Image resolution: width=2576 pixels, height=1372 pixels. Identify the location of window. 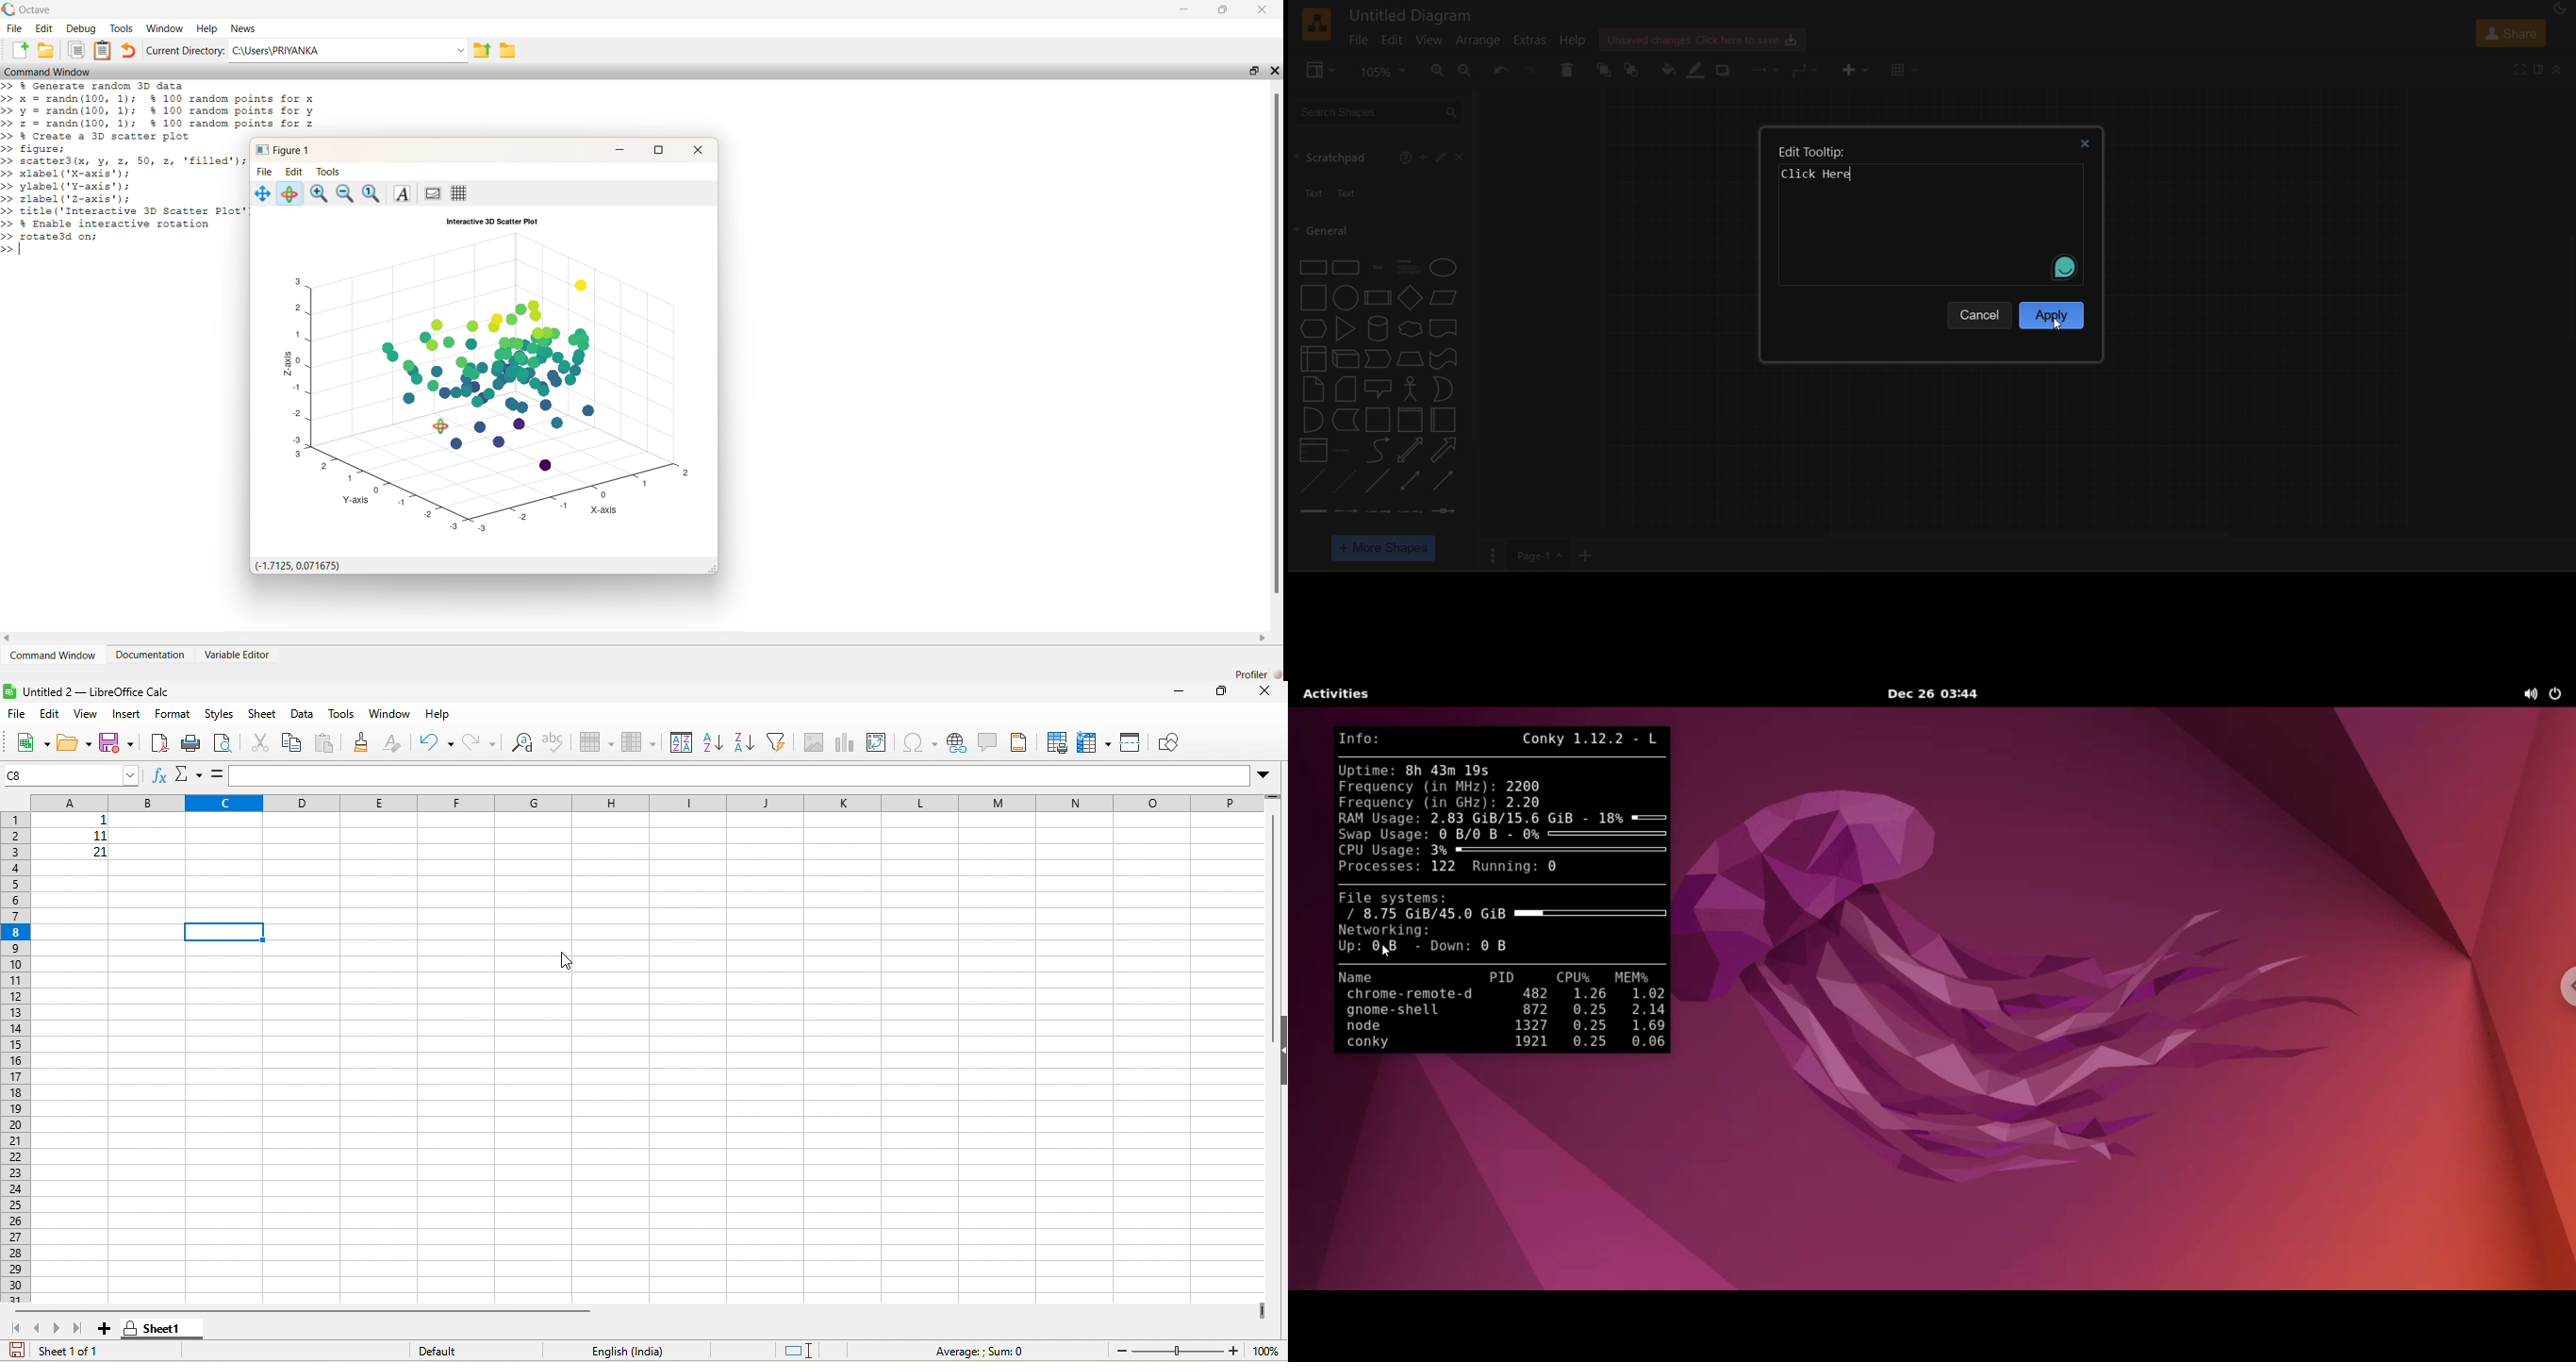
(388, 715).